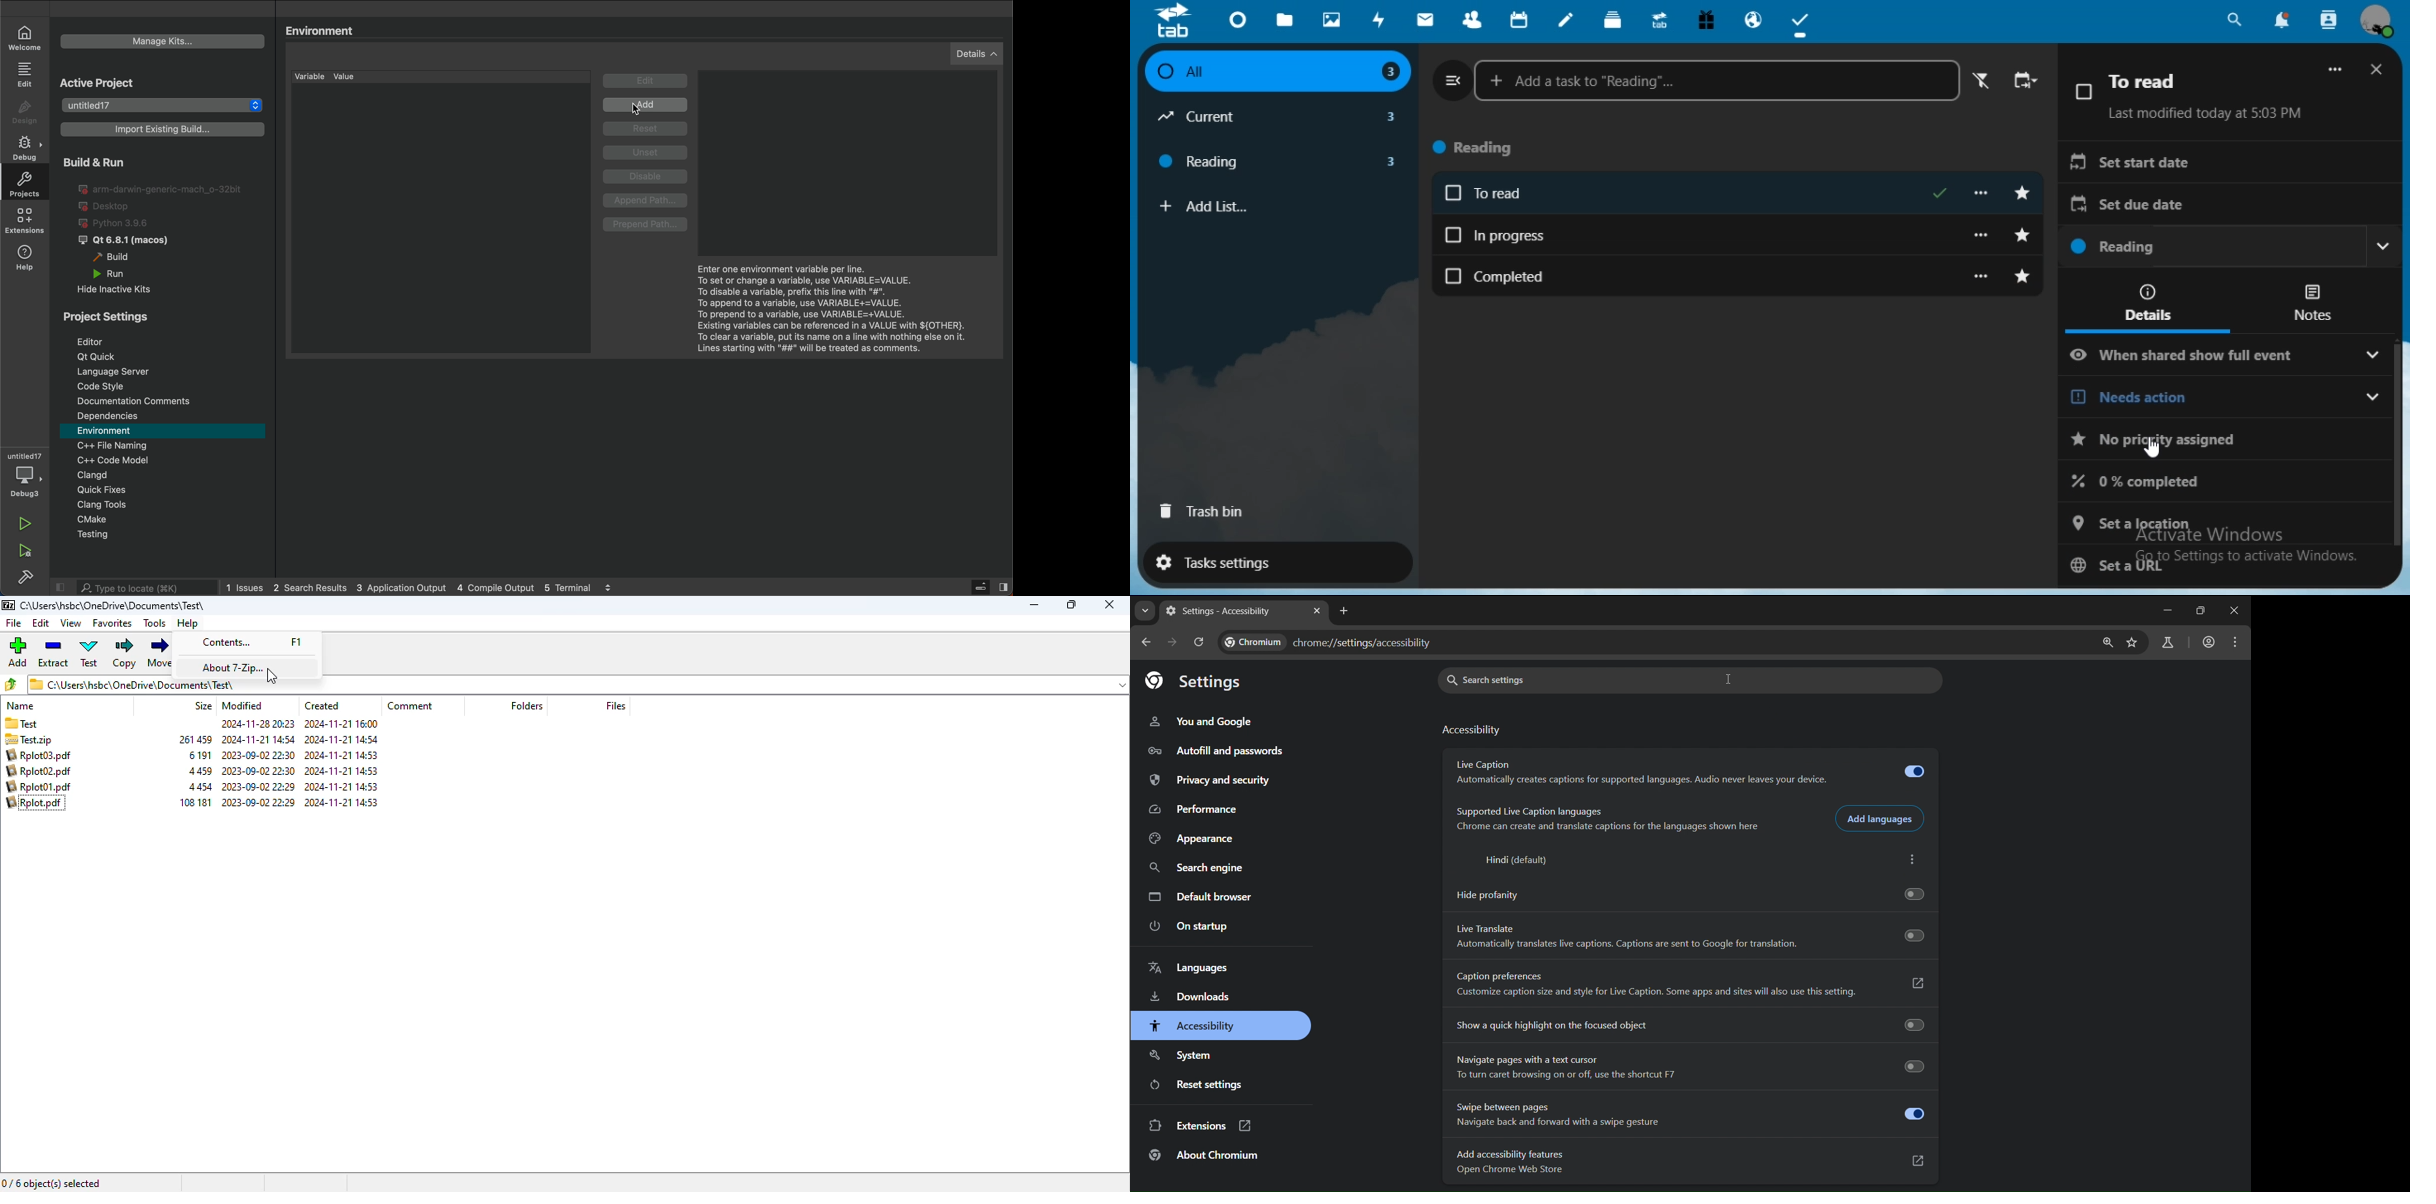  I want to click on contacts, so click(1469, 20).